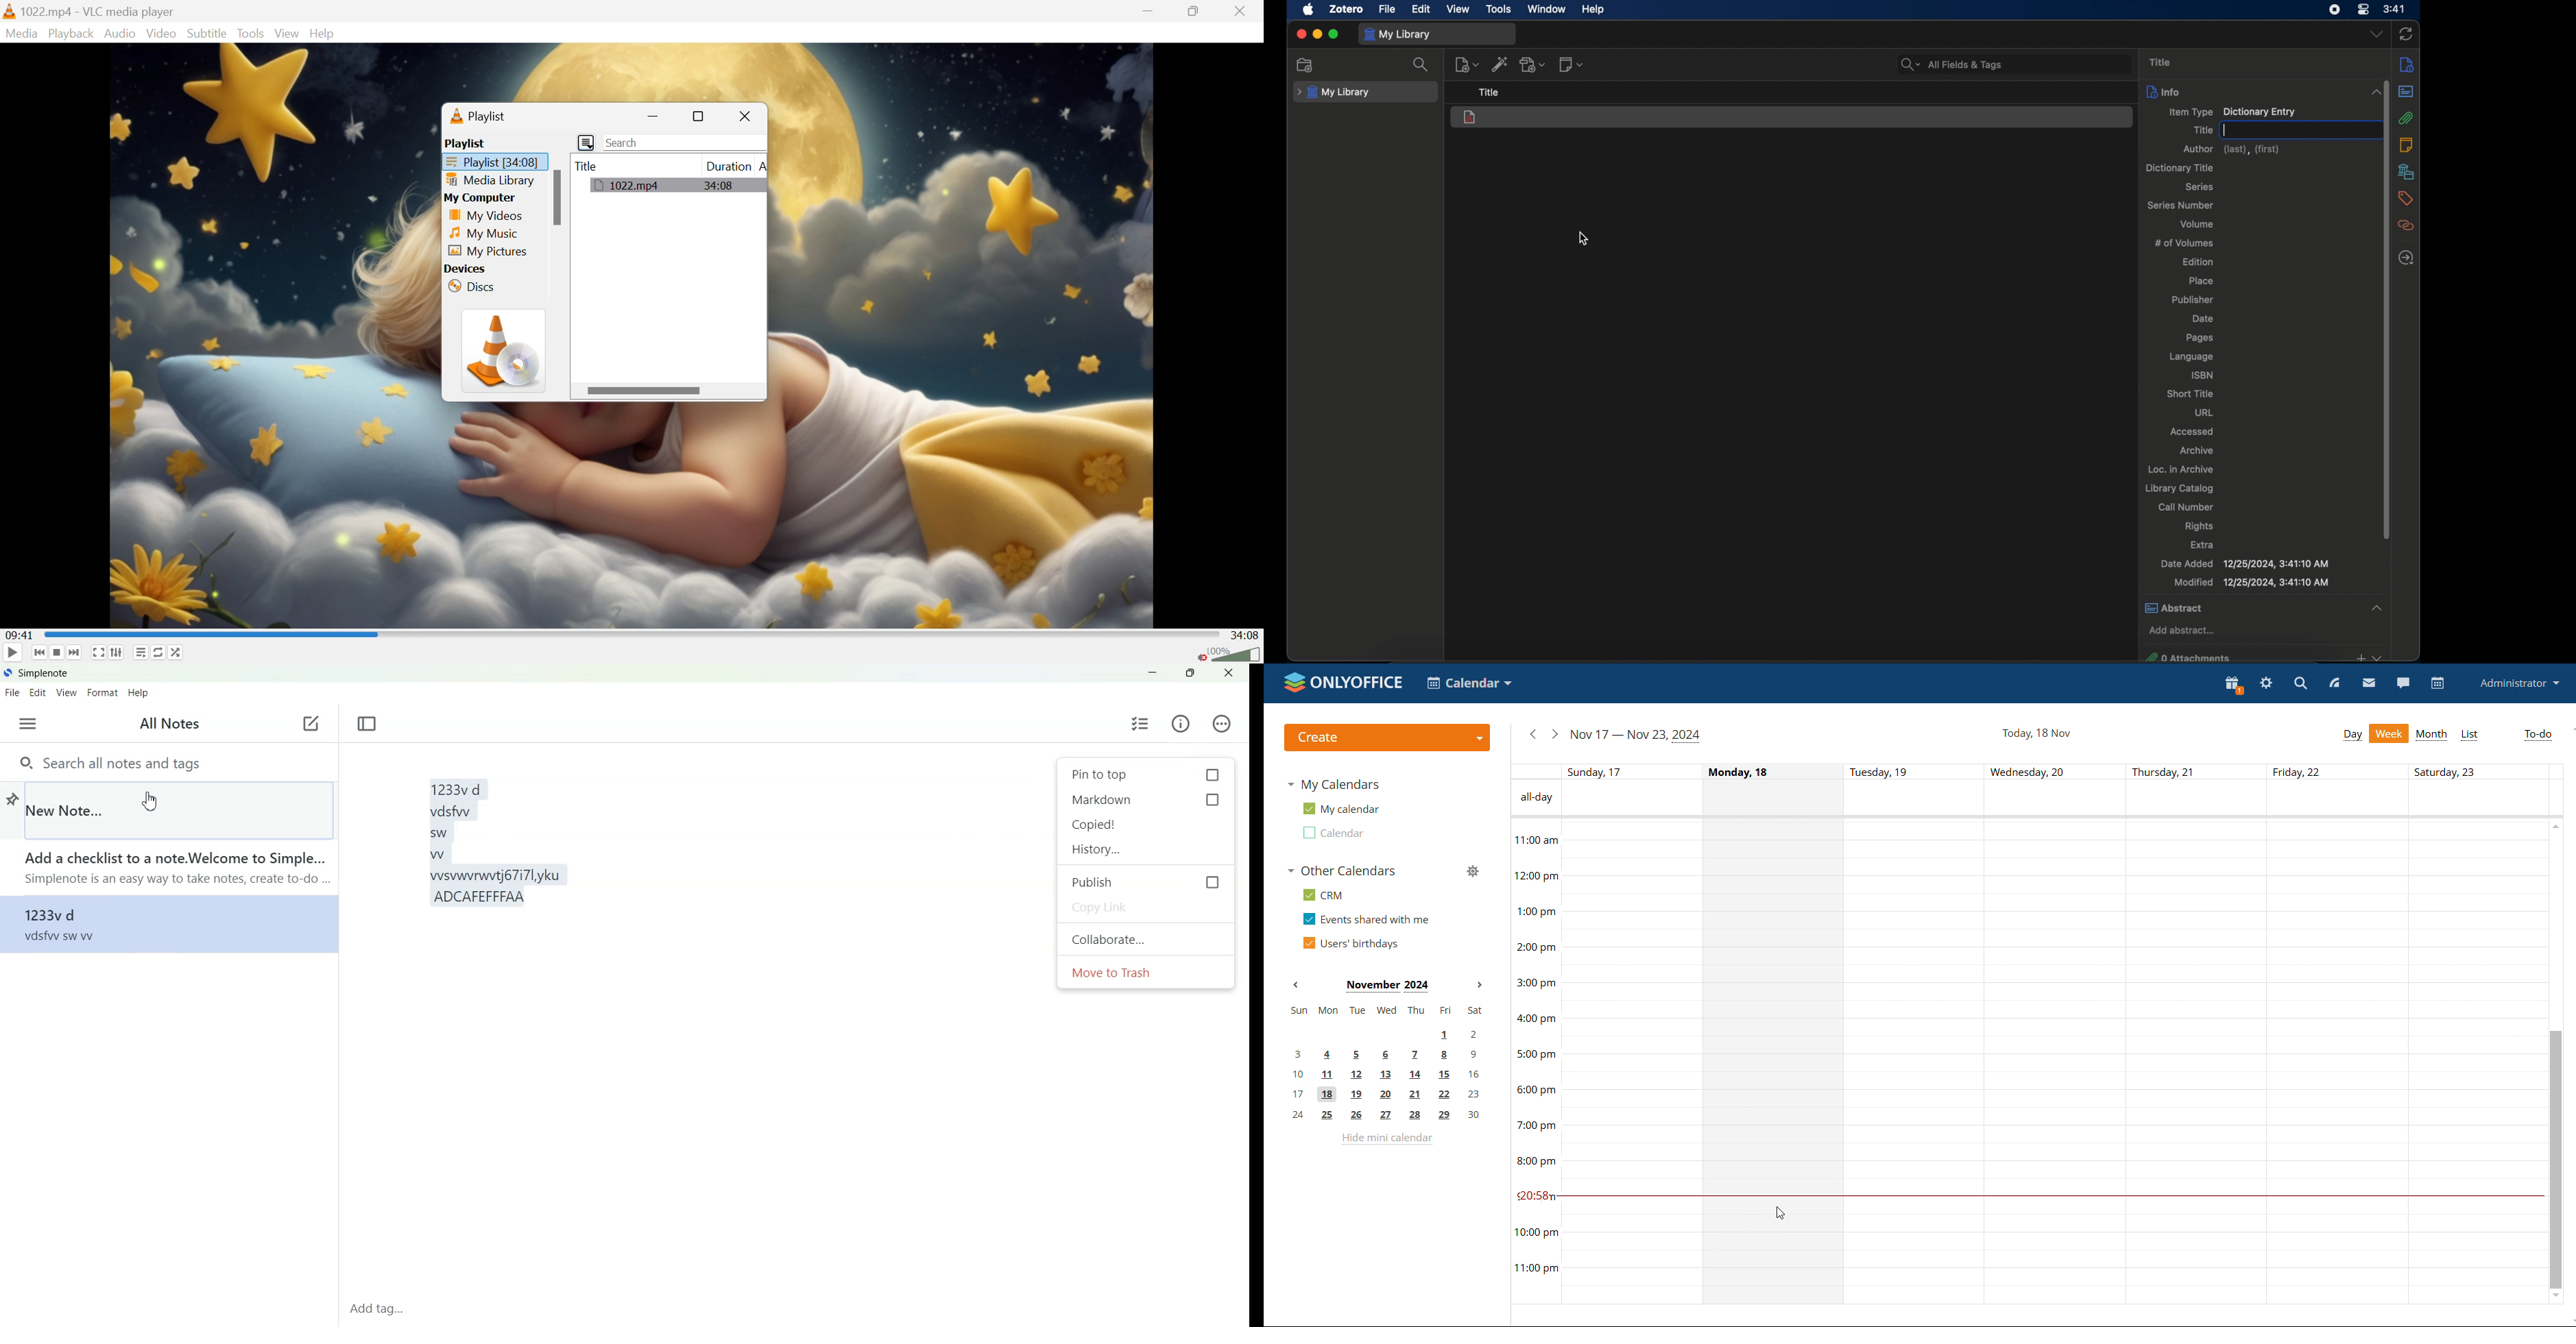 The height and width of the screenshot is (1344, 2576). What do you see at coordinates (491, 180) in the screenshot?
I see `Media library` at bounding box center [491, 180].